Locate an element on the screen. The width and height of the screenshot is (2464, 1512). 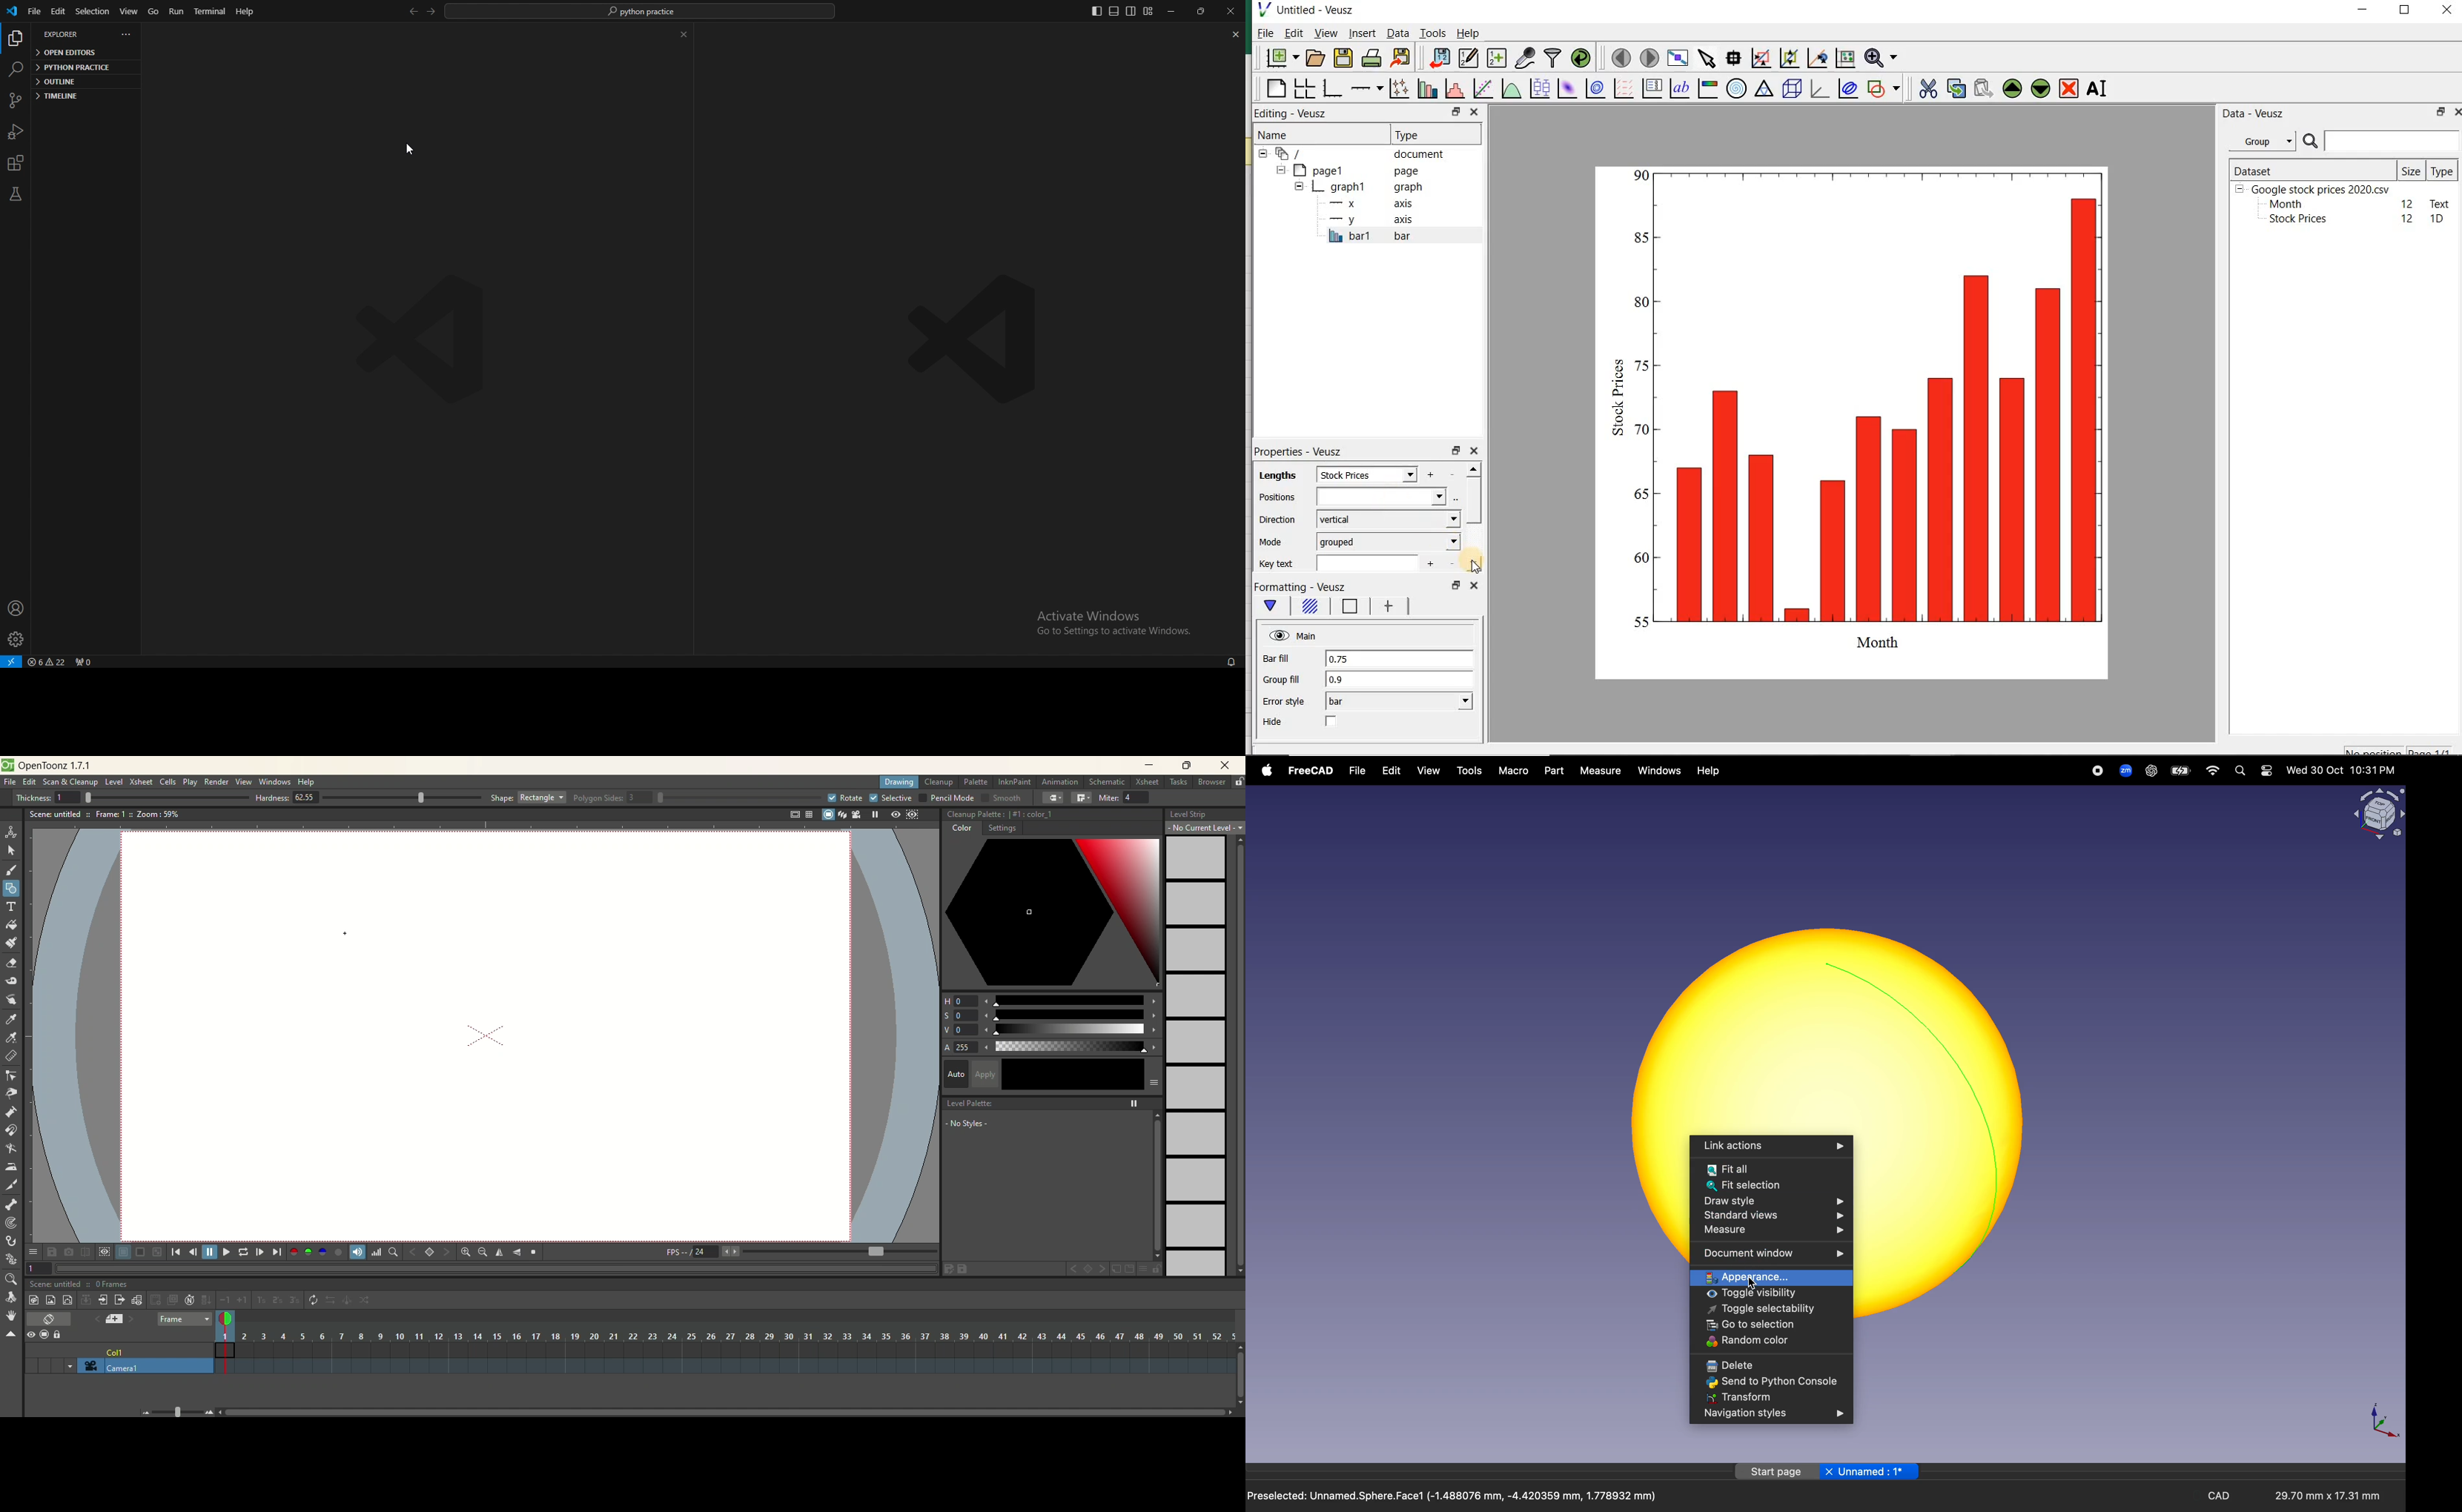
grouped is located at coordinates (1389, 542).